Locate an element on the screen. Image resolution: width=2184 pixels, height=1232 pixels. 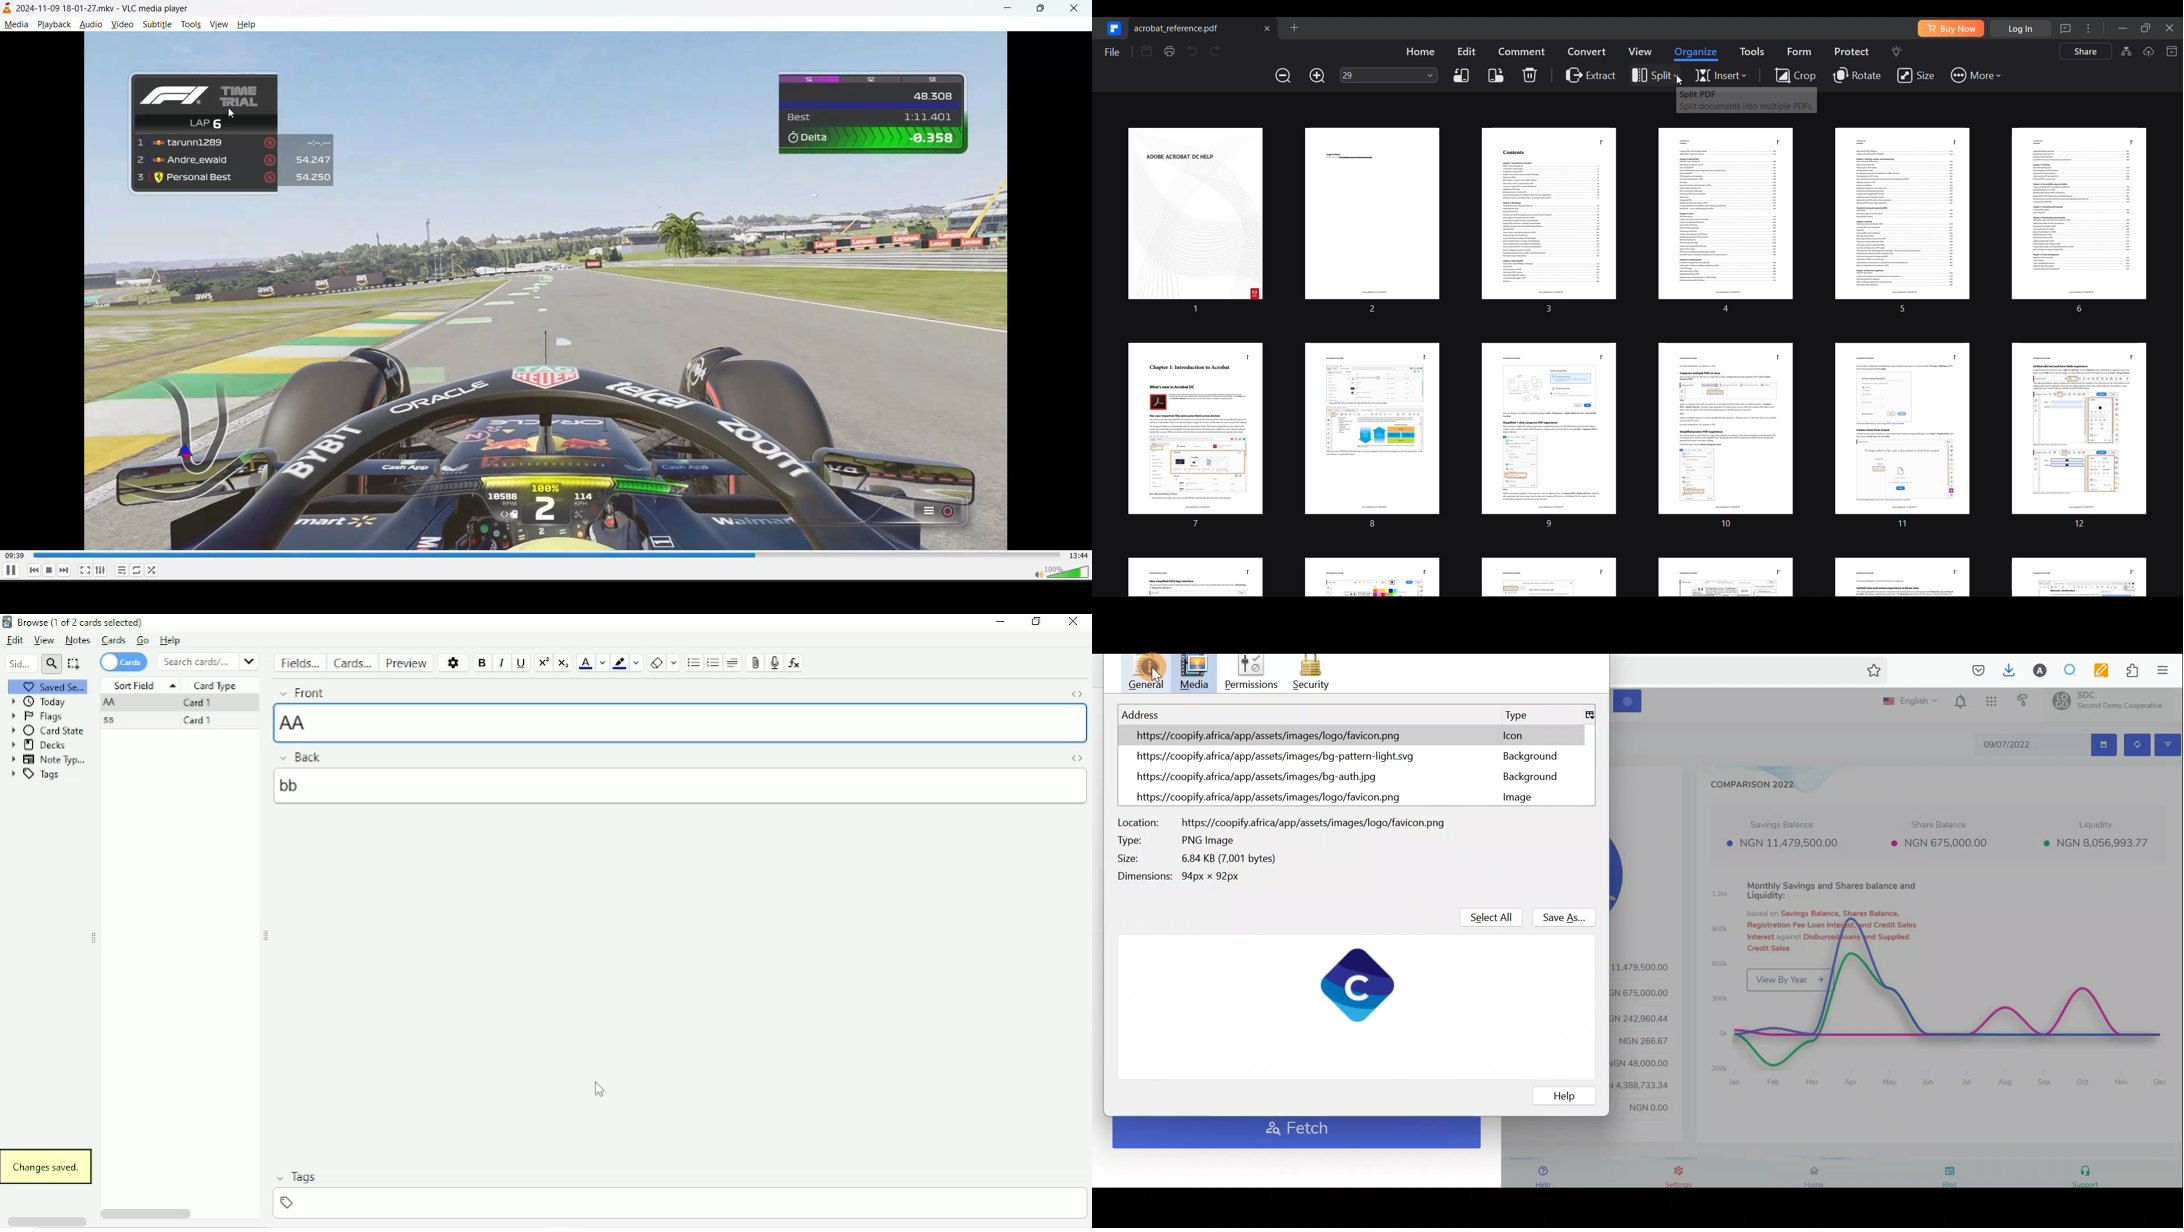
Unordered list is located at coordinates (693, 663).